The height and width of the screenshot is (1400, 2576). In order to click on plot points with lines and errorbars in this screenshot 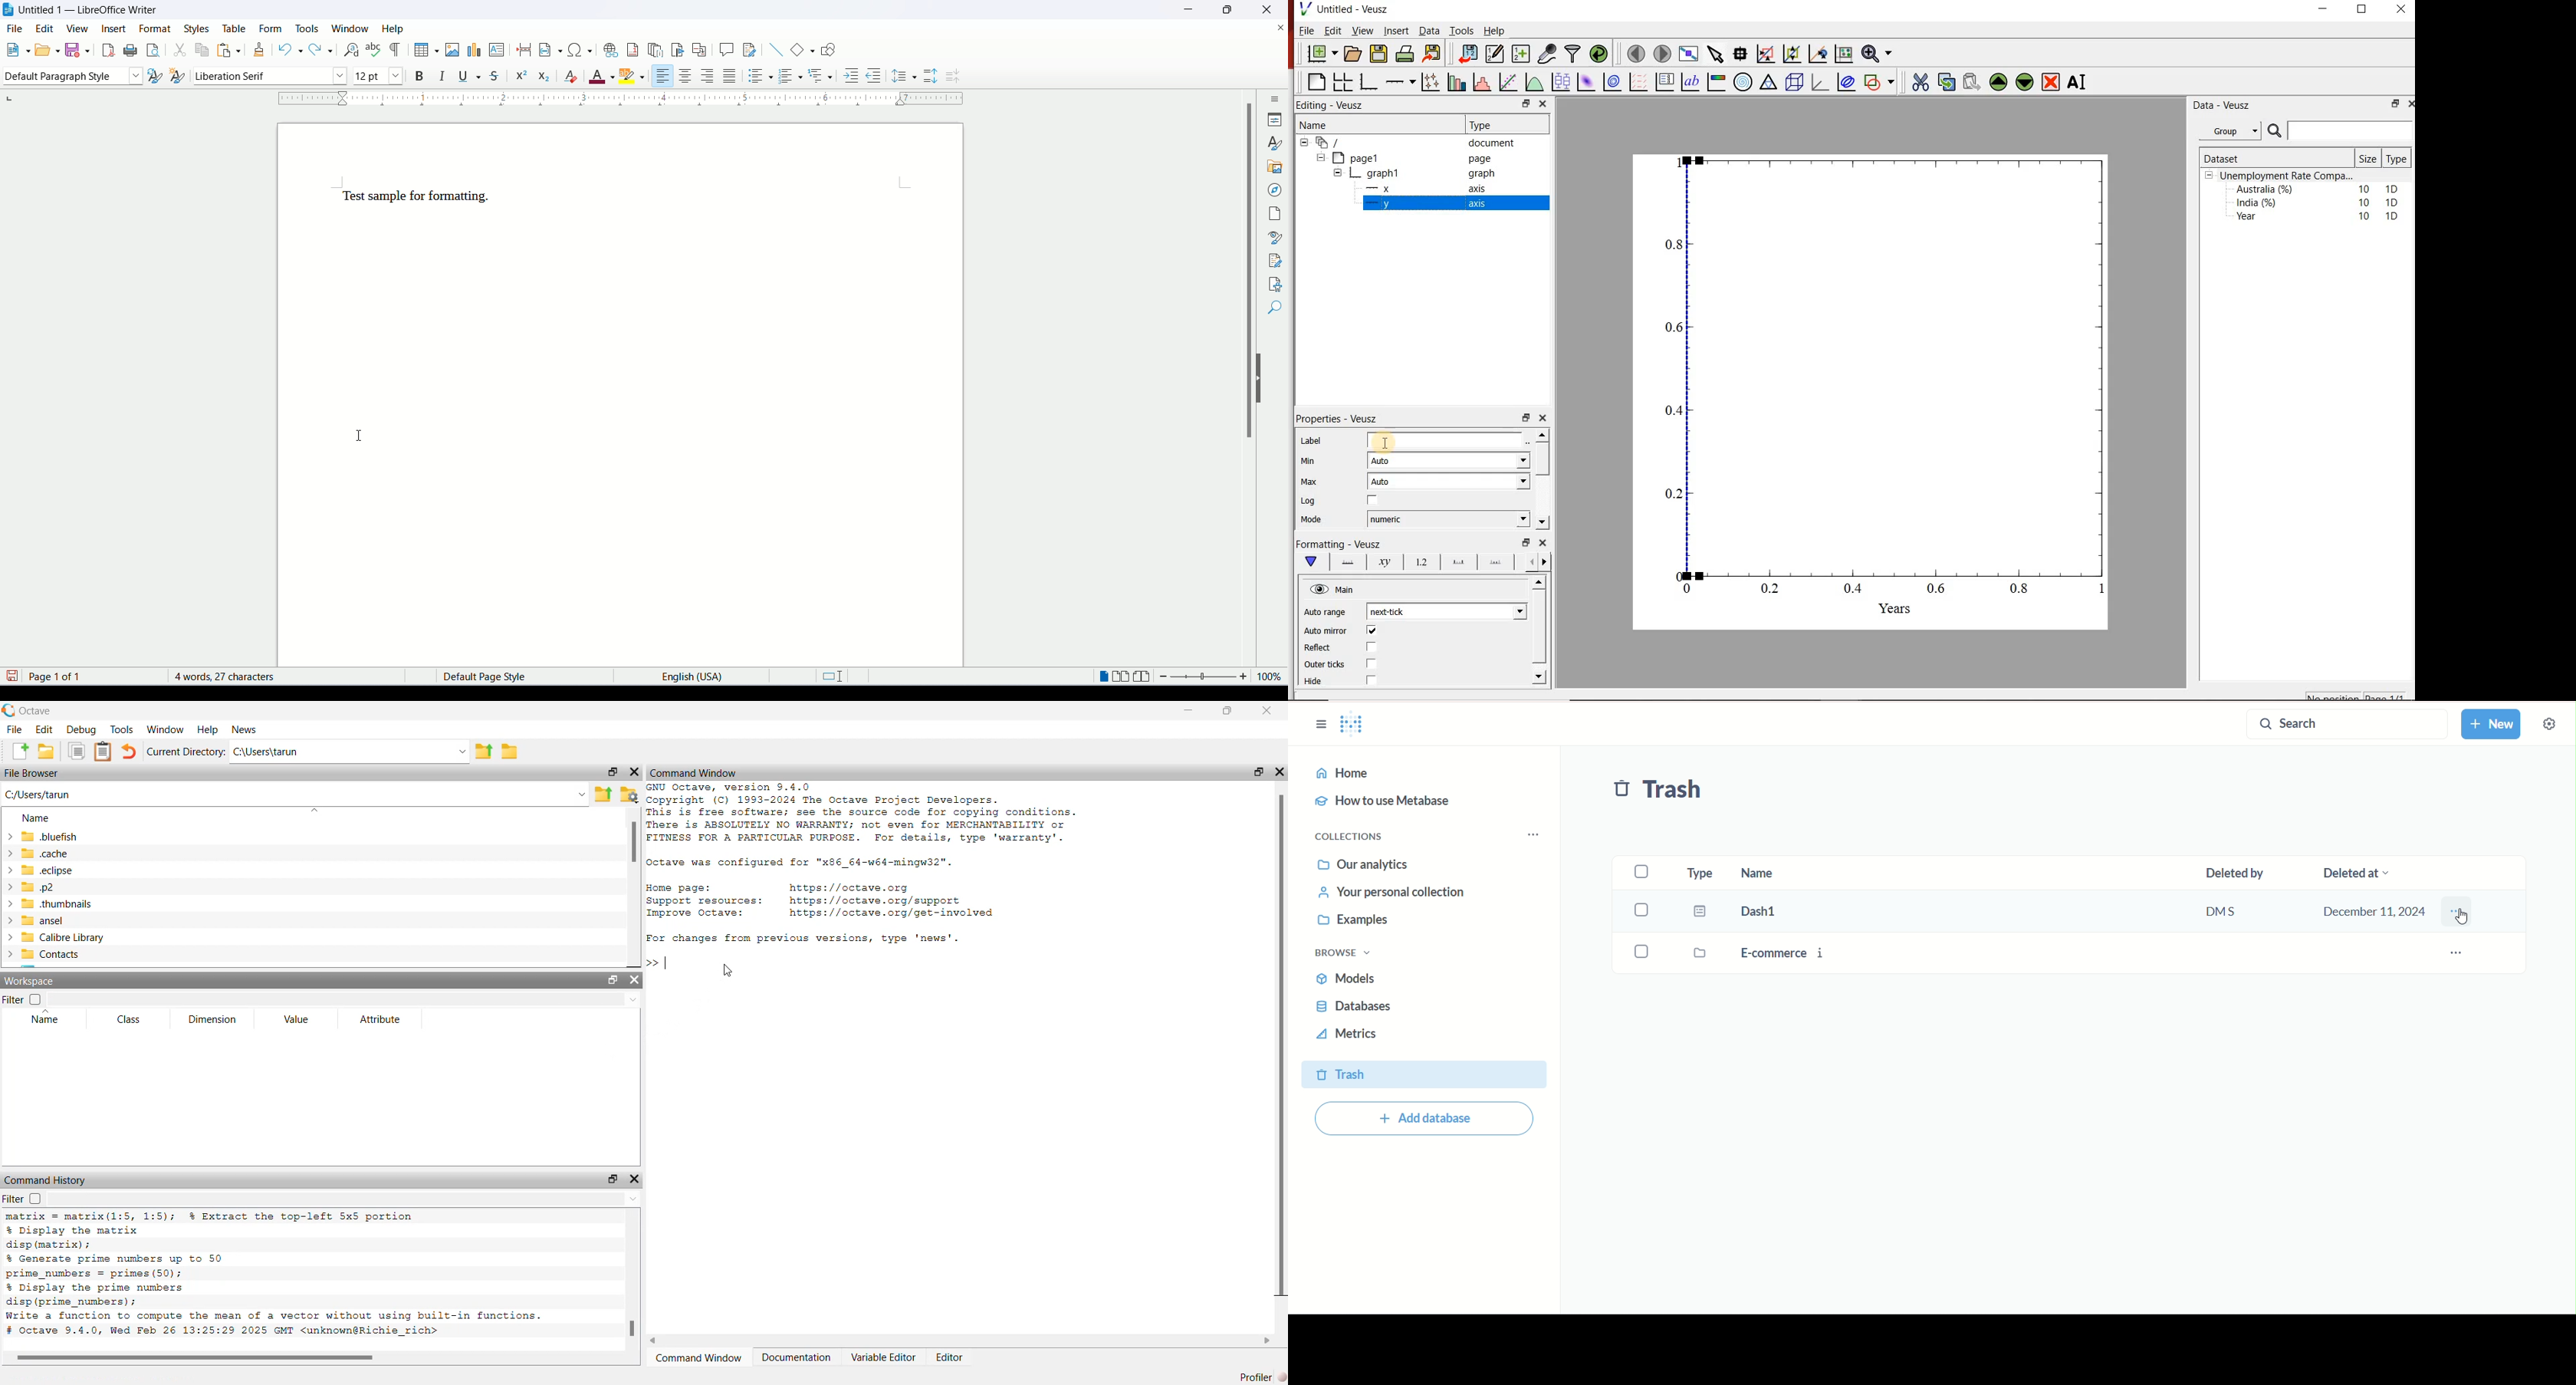, I will do `click(1430, 81)`.